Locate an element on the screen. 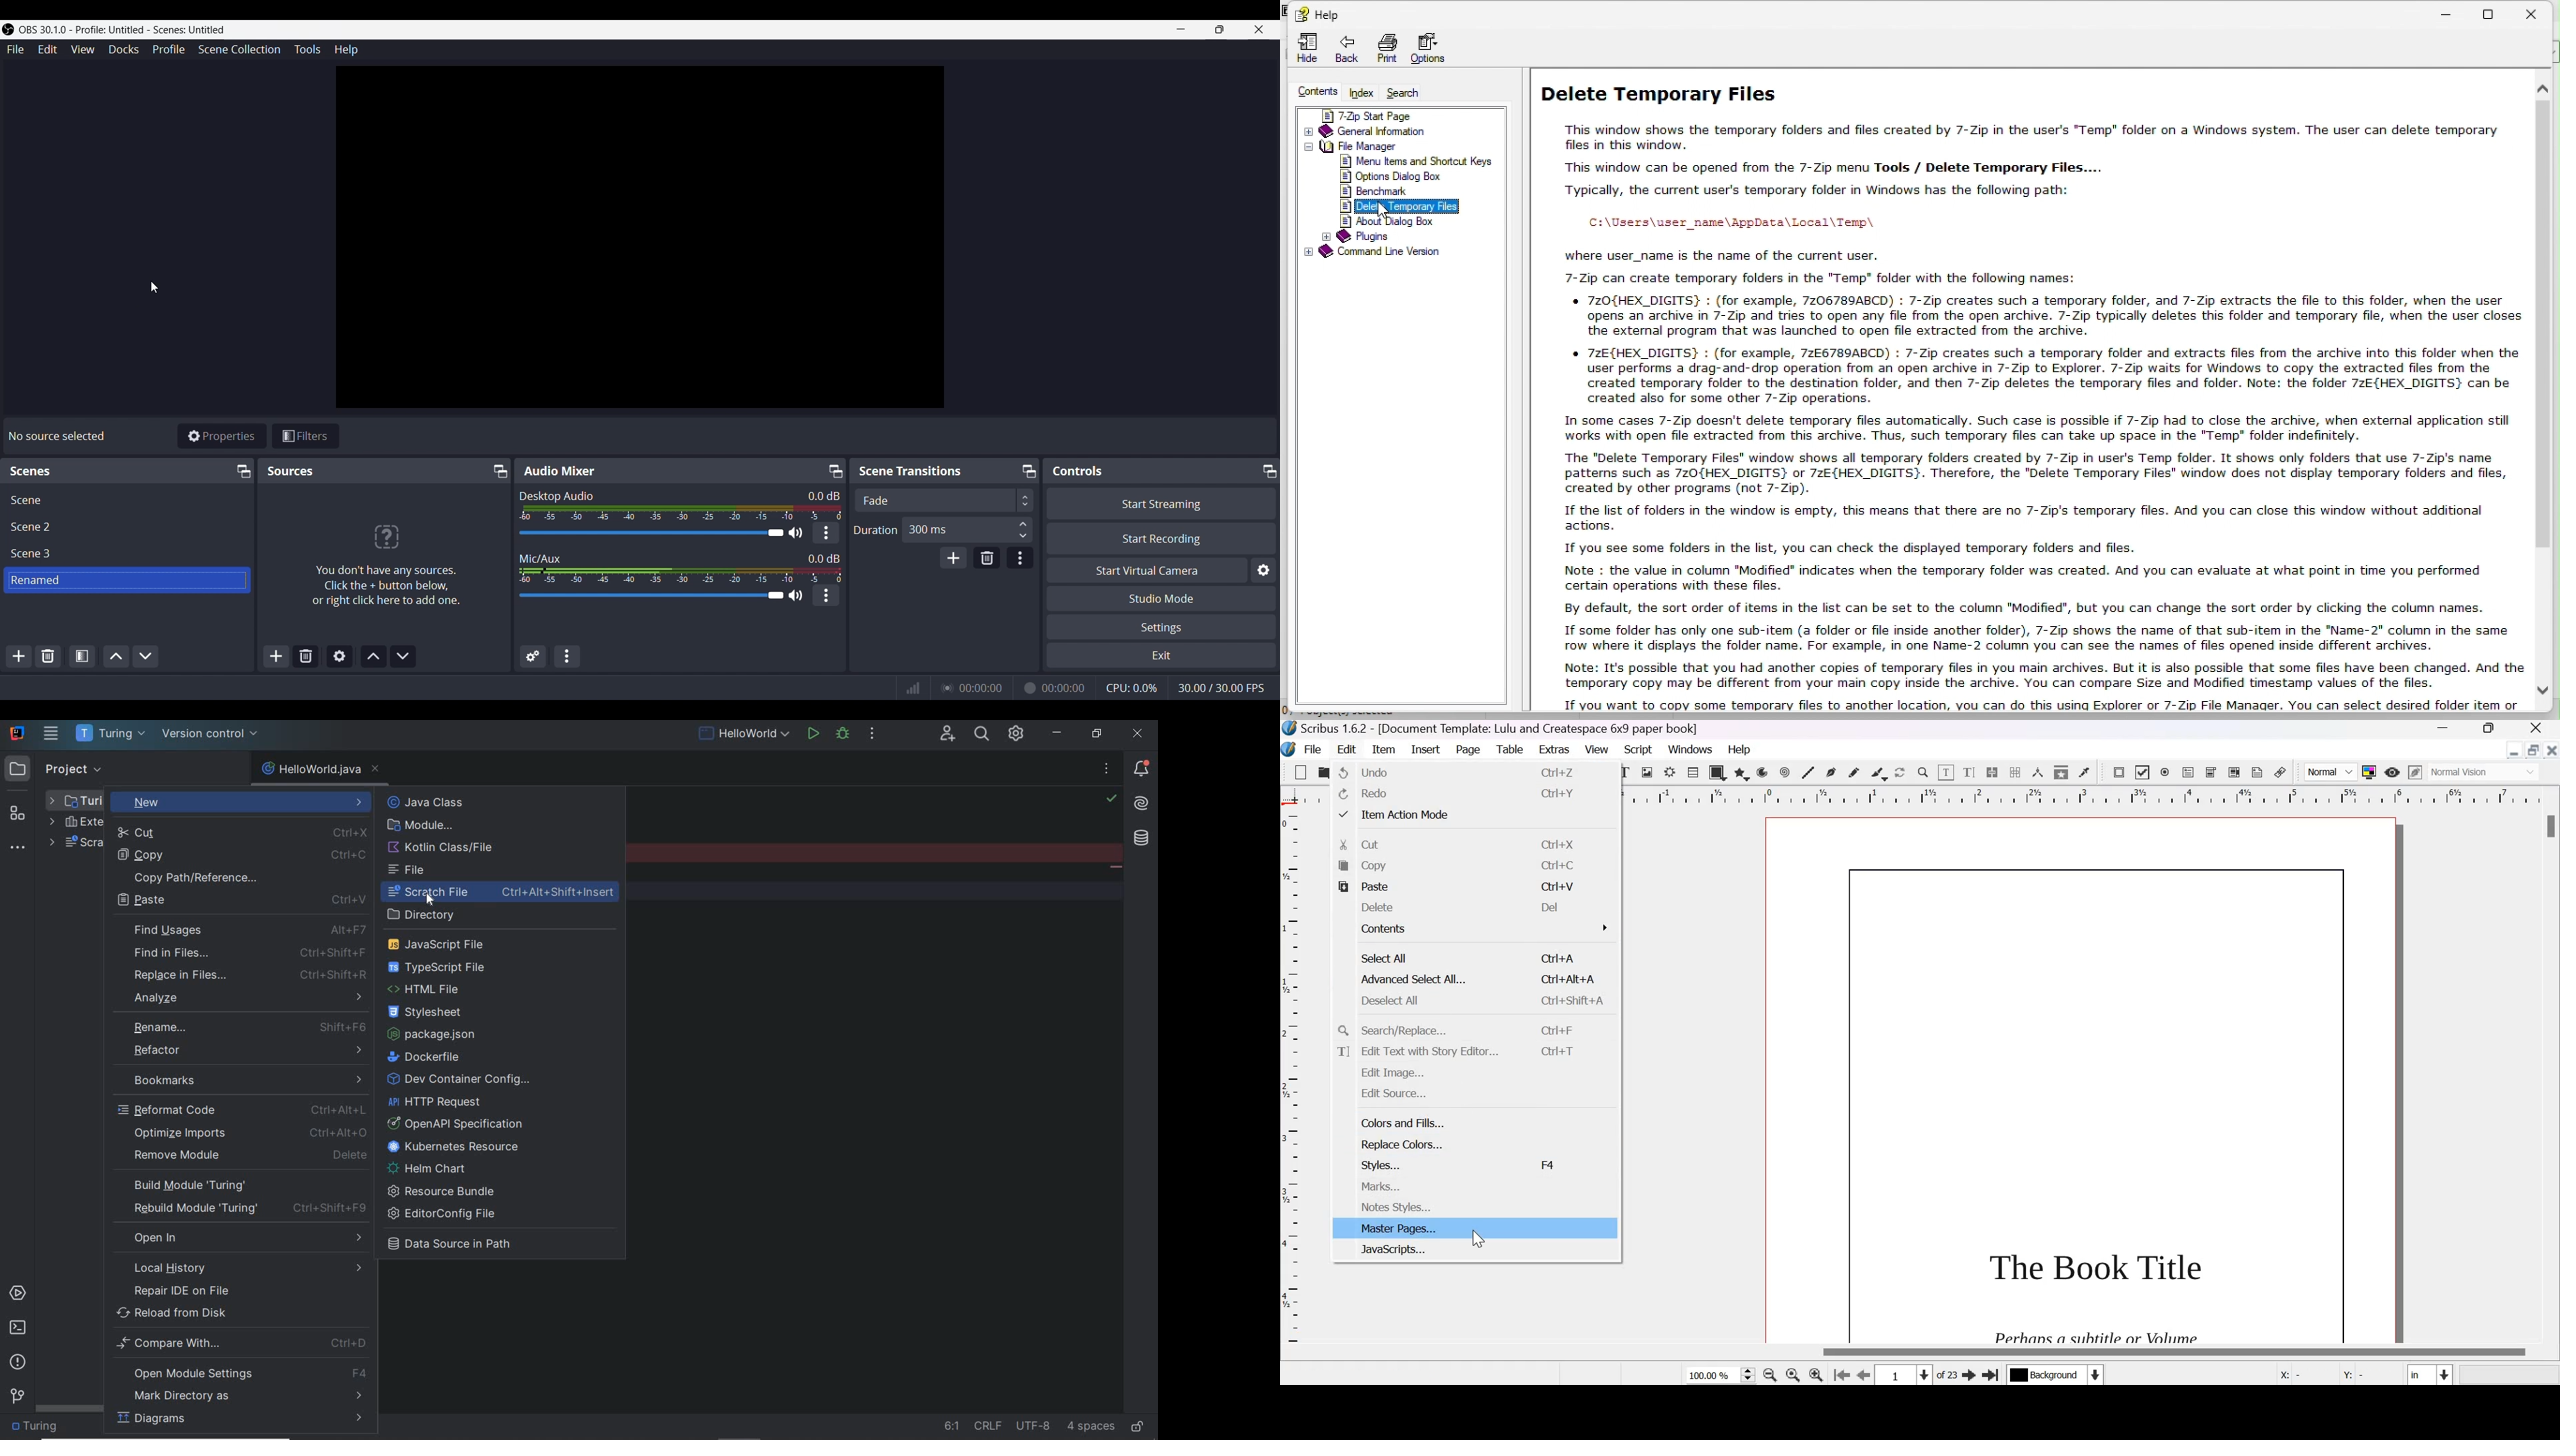  resize is located at coordinates (2534, 749).